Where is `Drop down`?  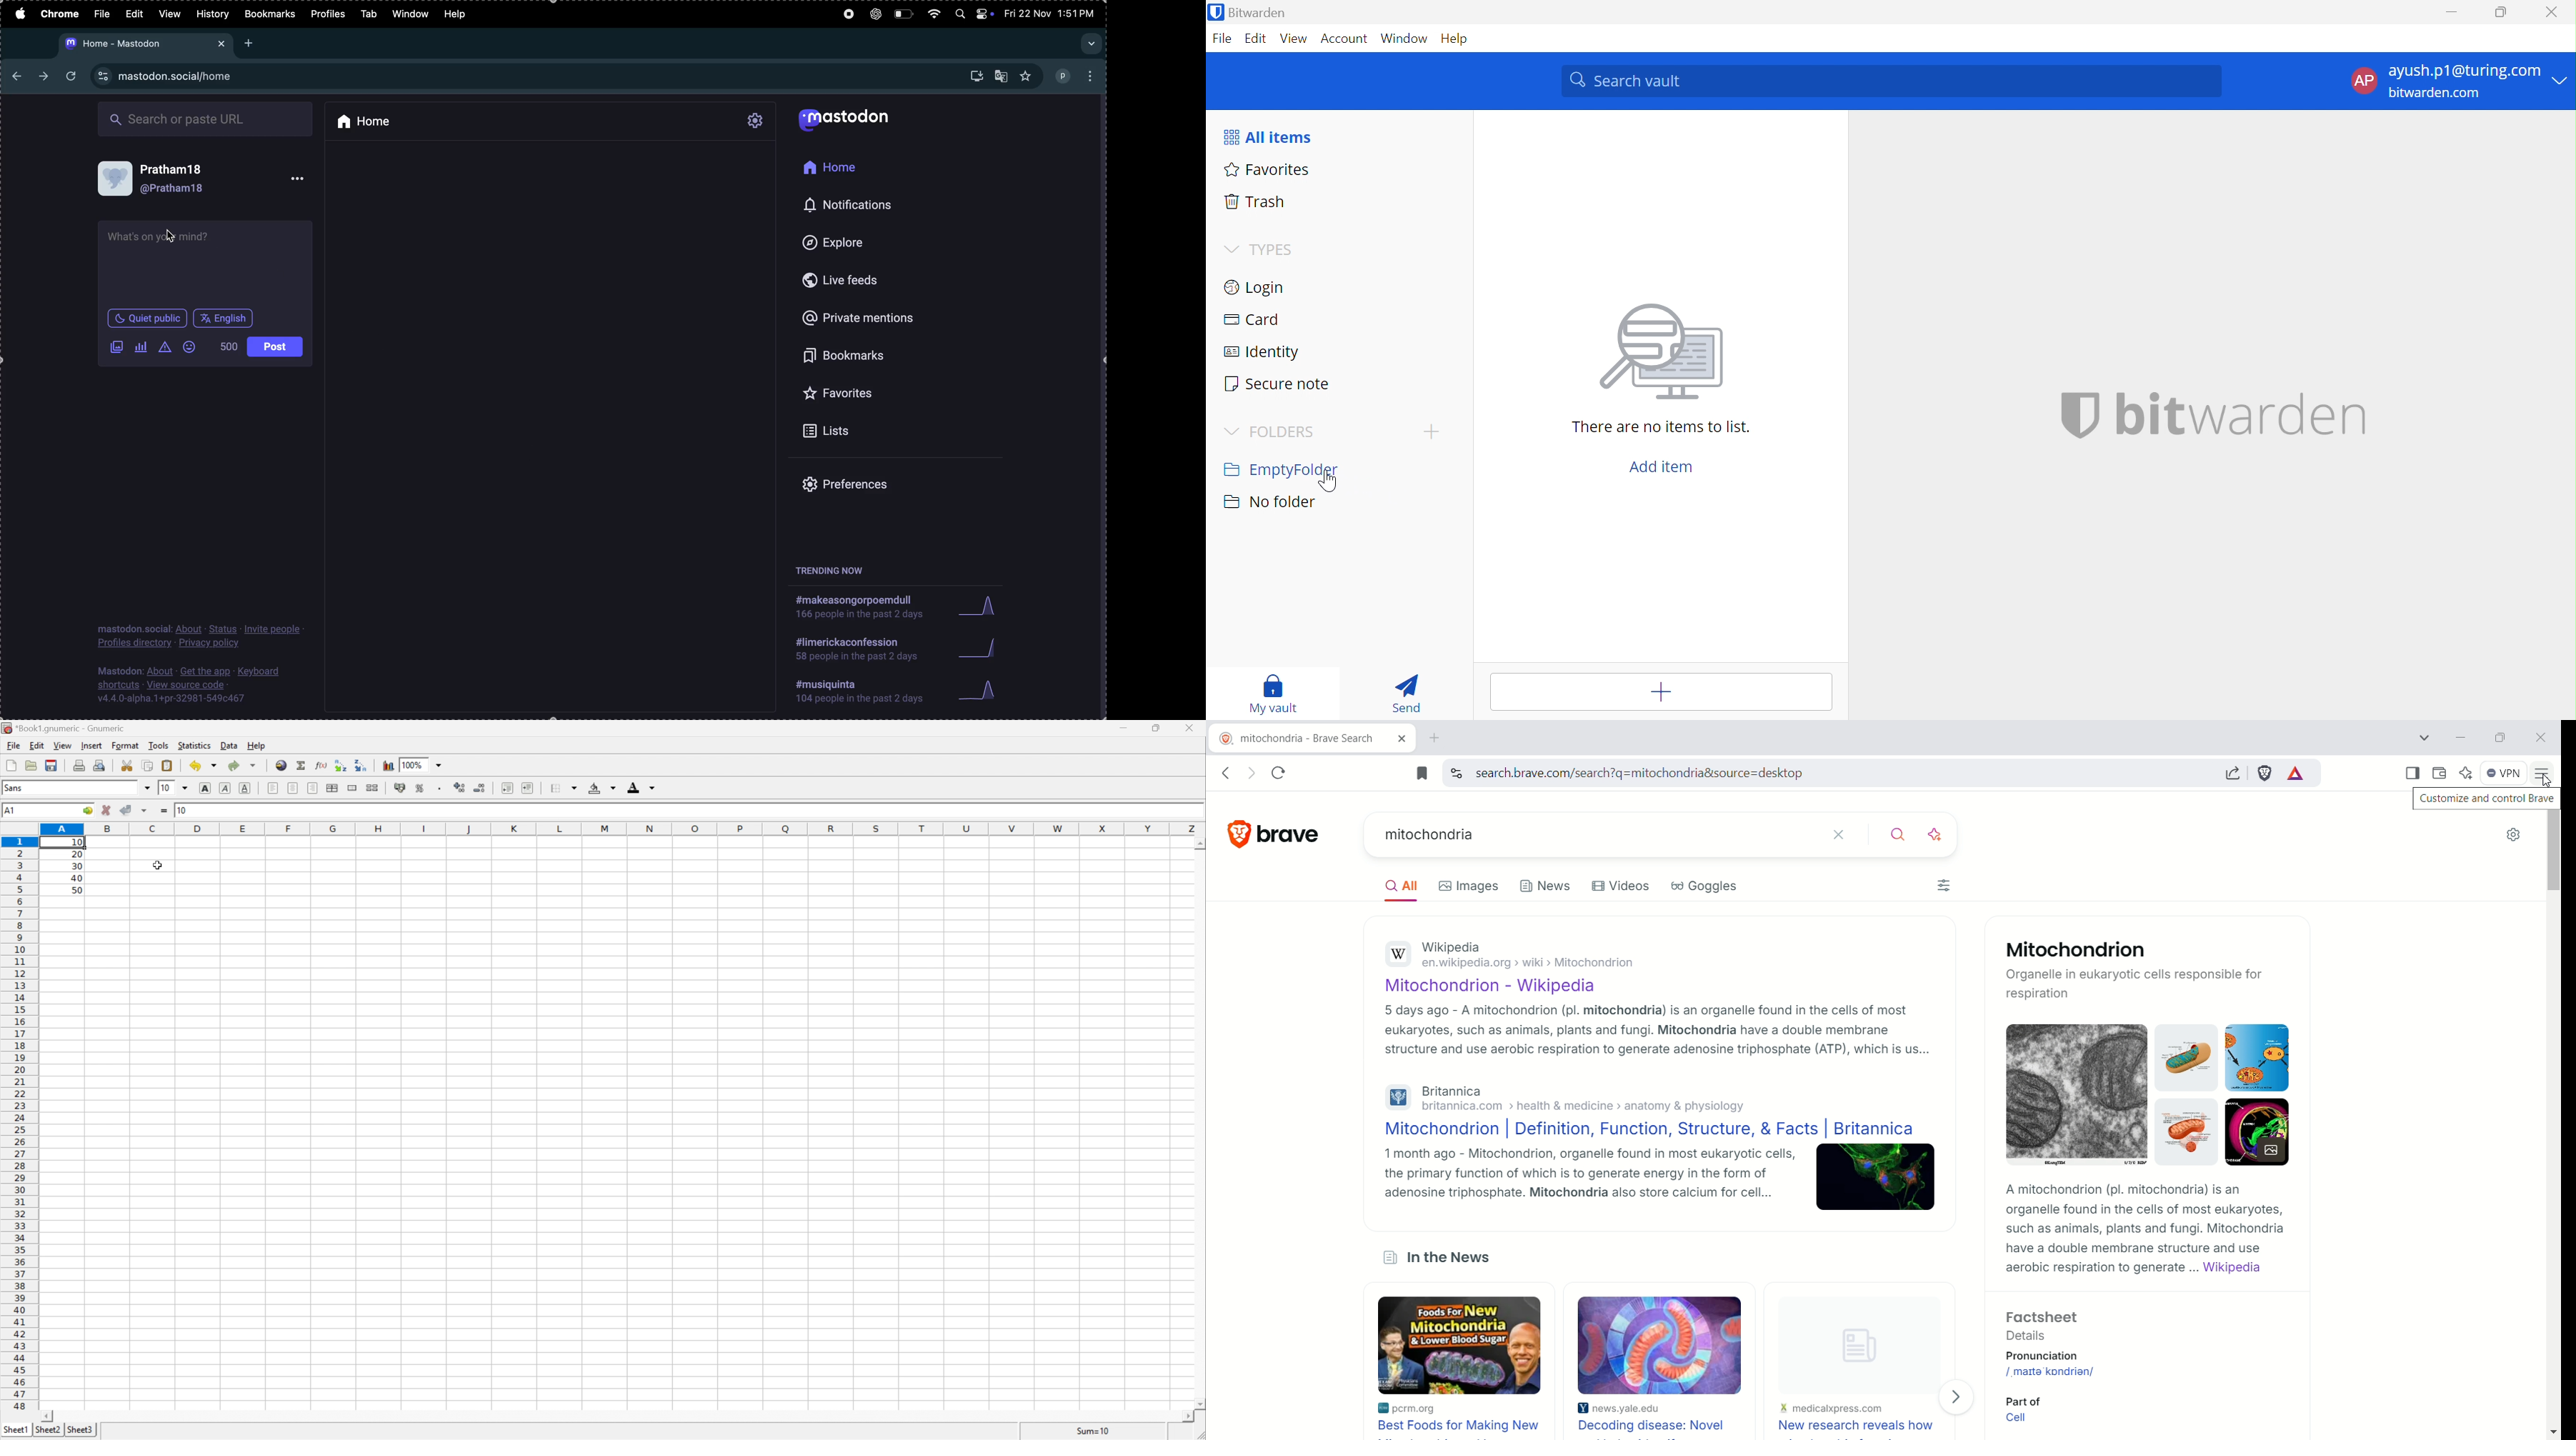
Drop down is located at coordinates (574, 787).